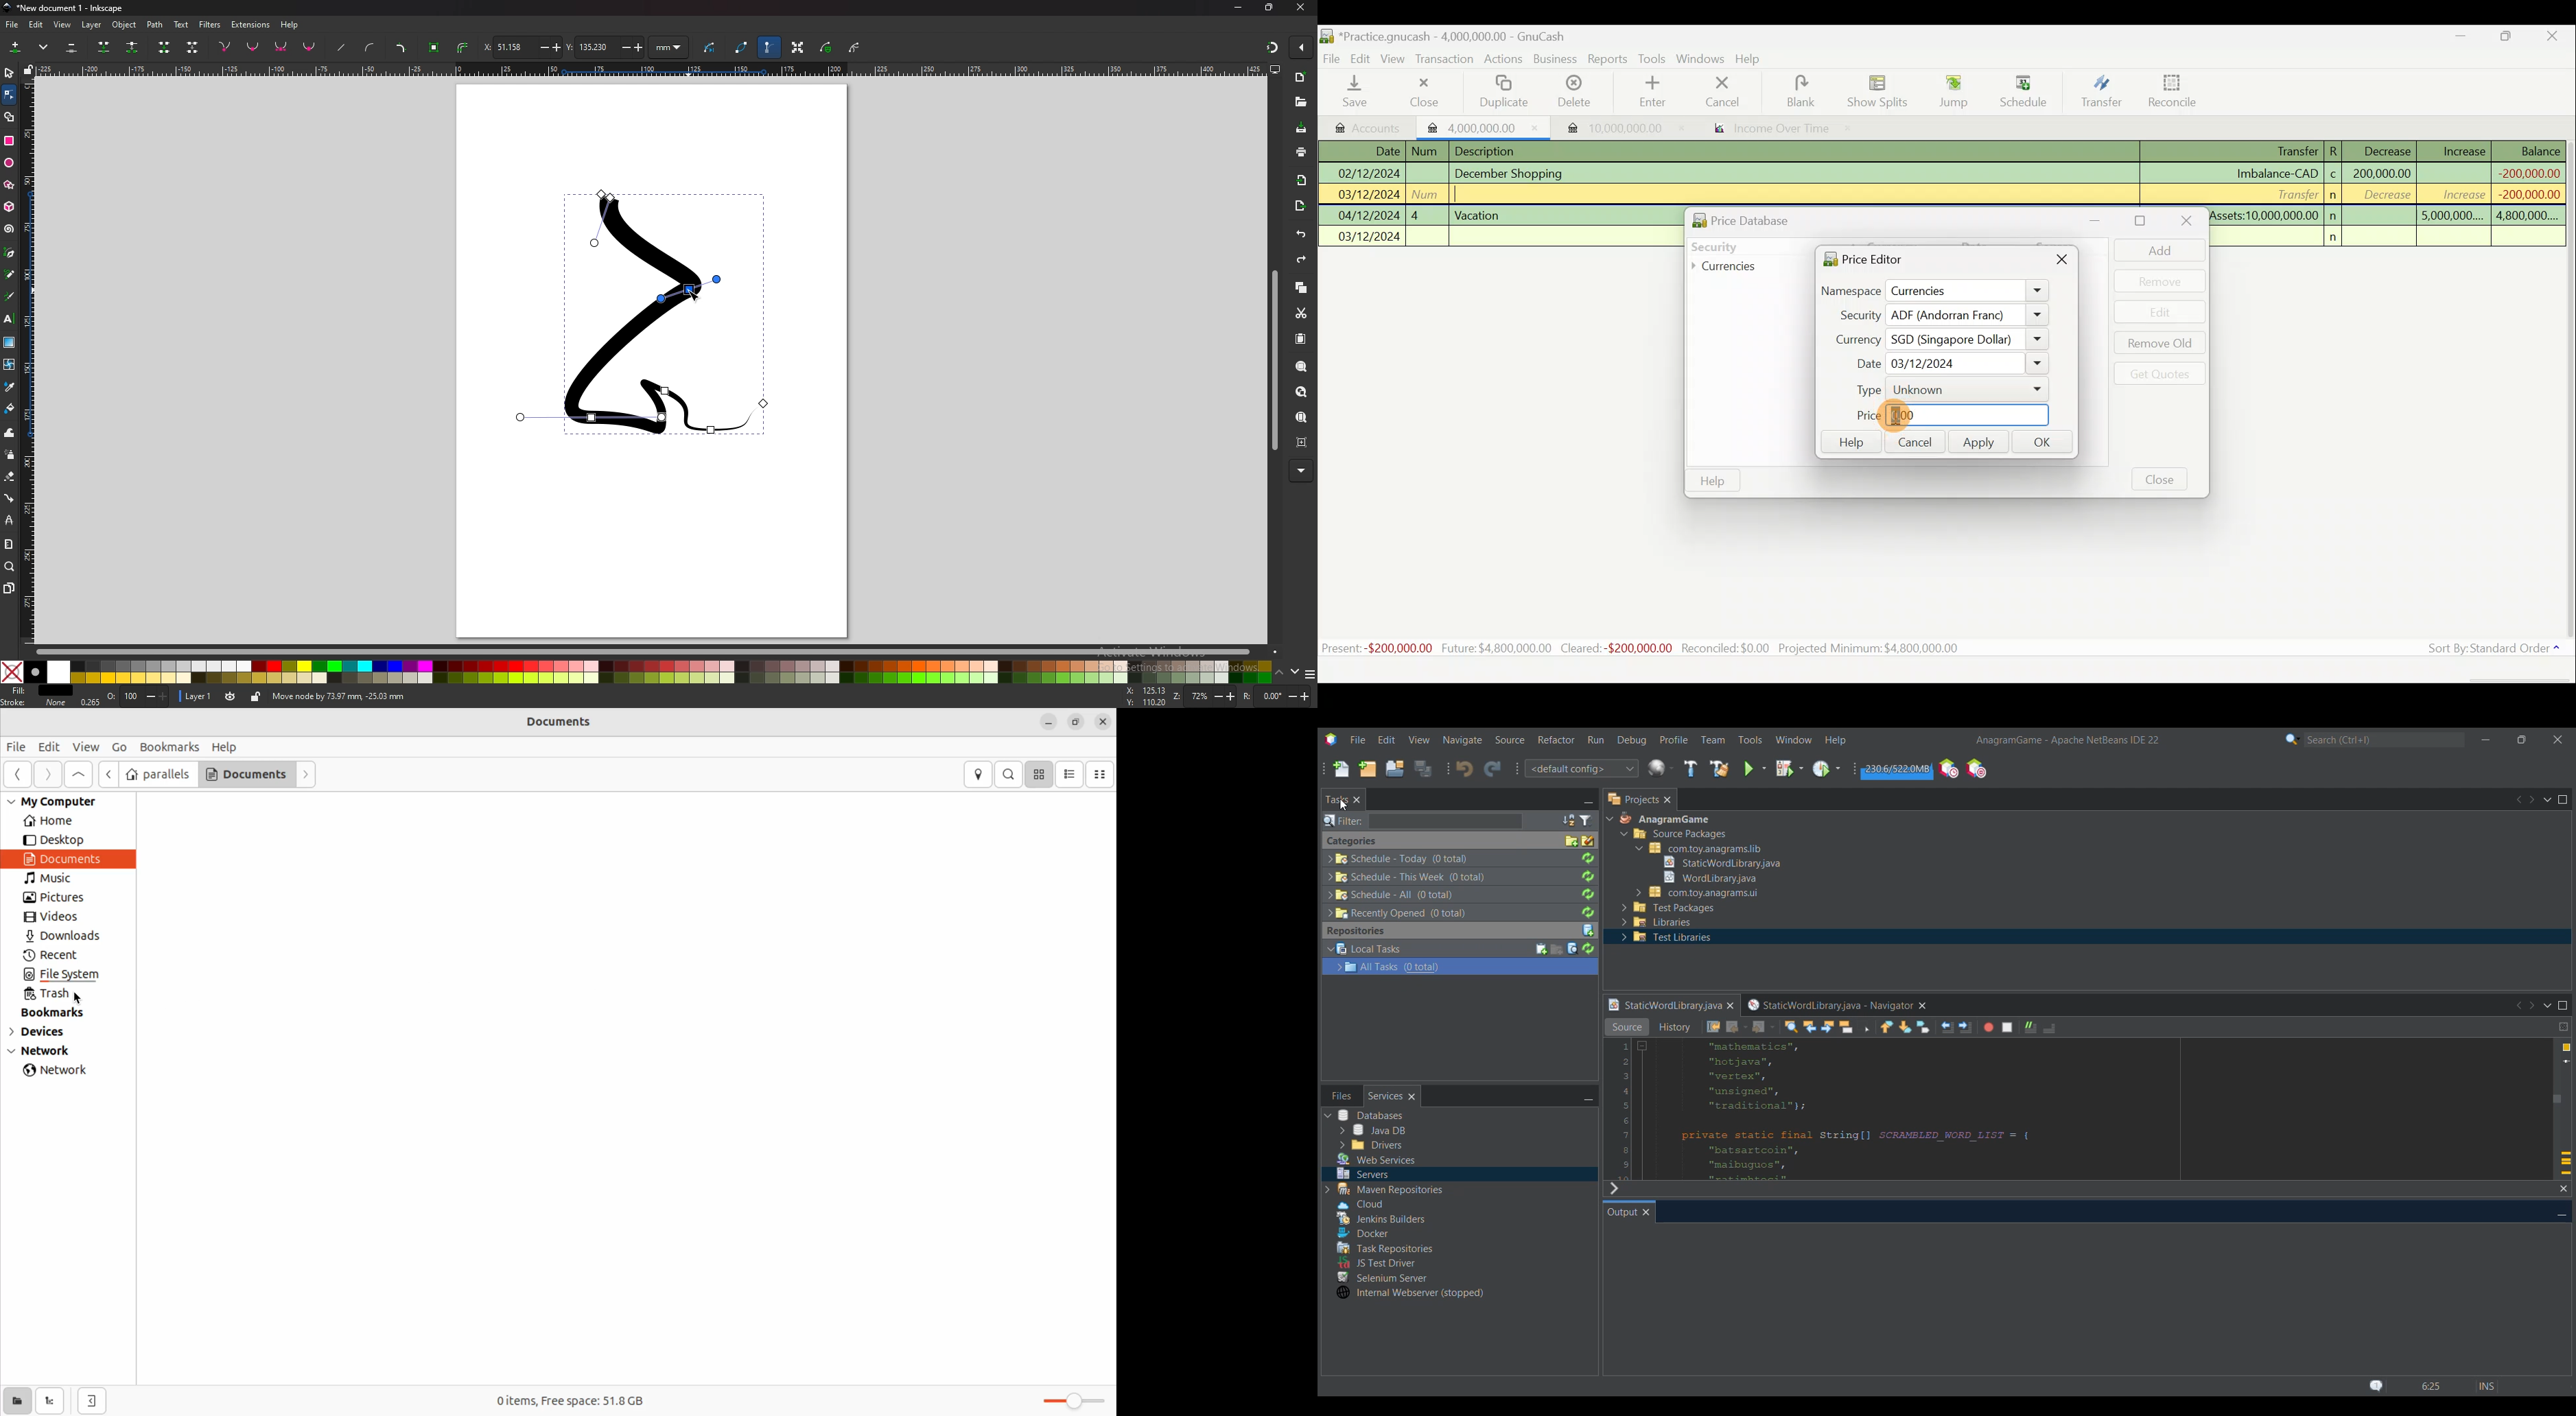  I want to click on break path at selected nodes, so click(132, 48).